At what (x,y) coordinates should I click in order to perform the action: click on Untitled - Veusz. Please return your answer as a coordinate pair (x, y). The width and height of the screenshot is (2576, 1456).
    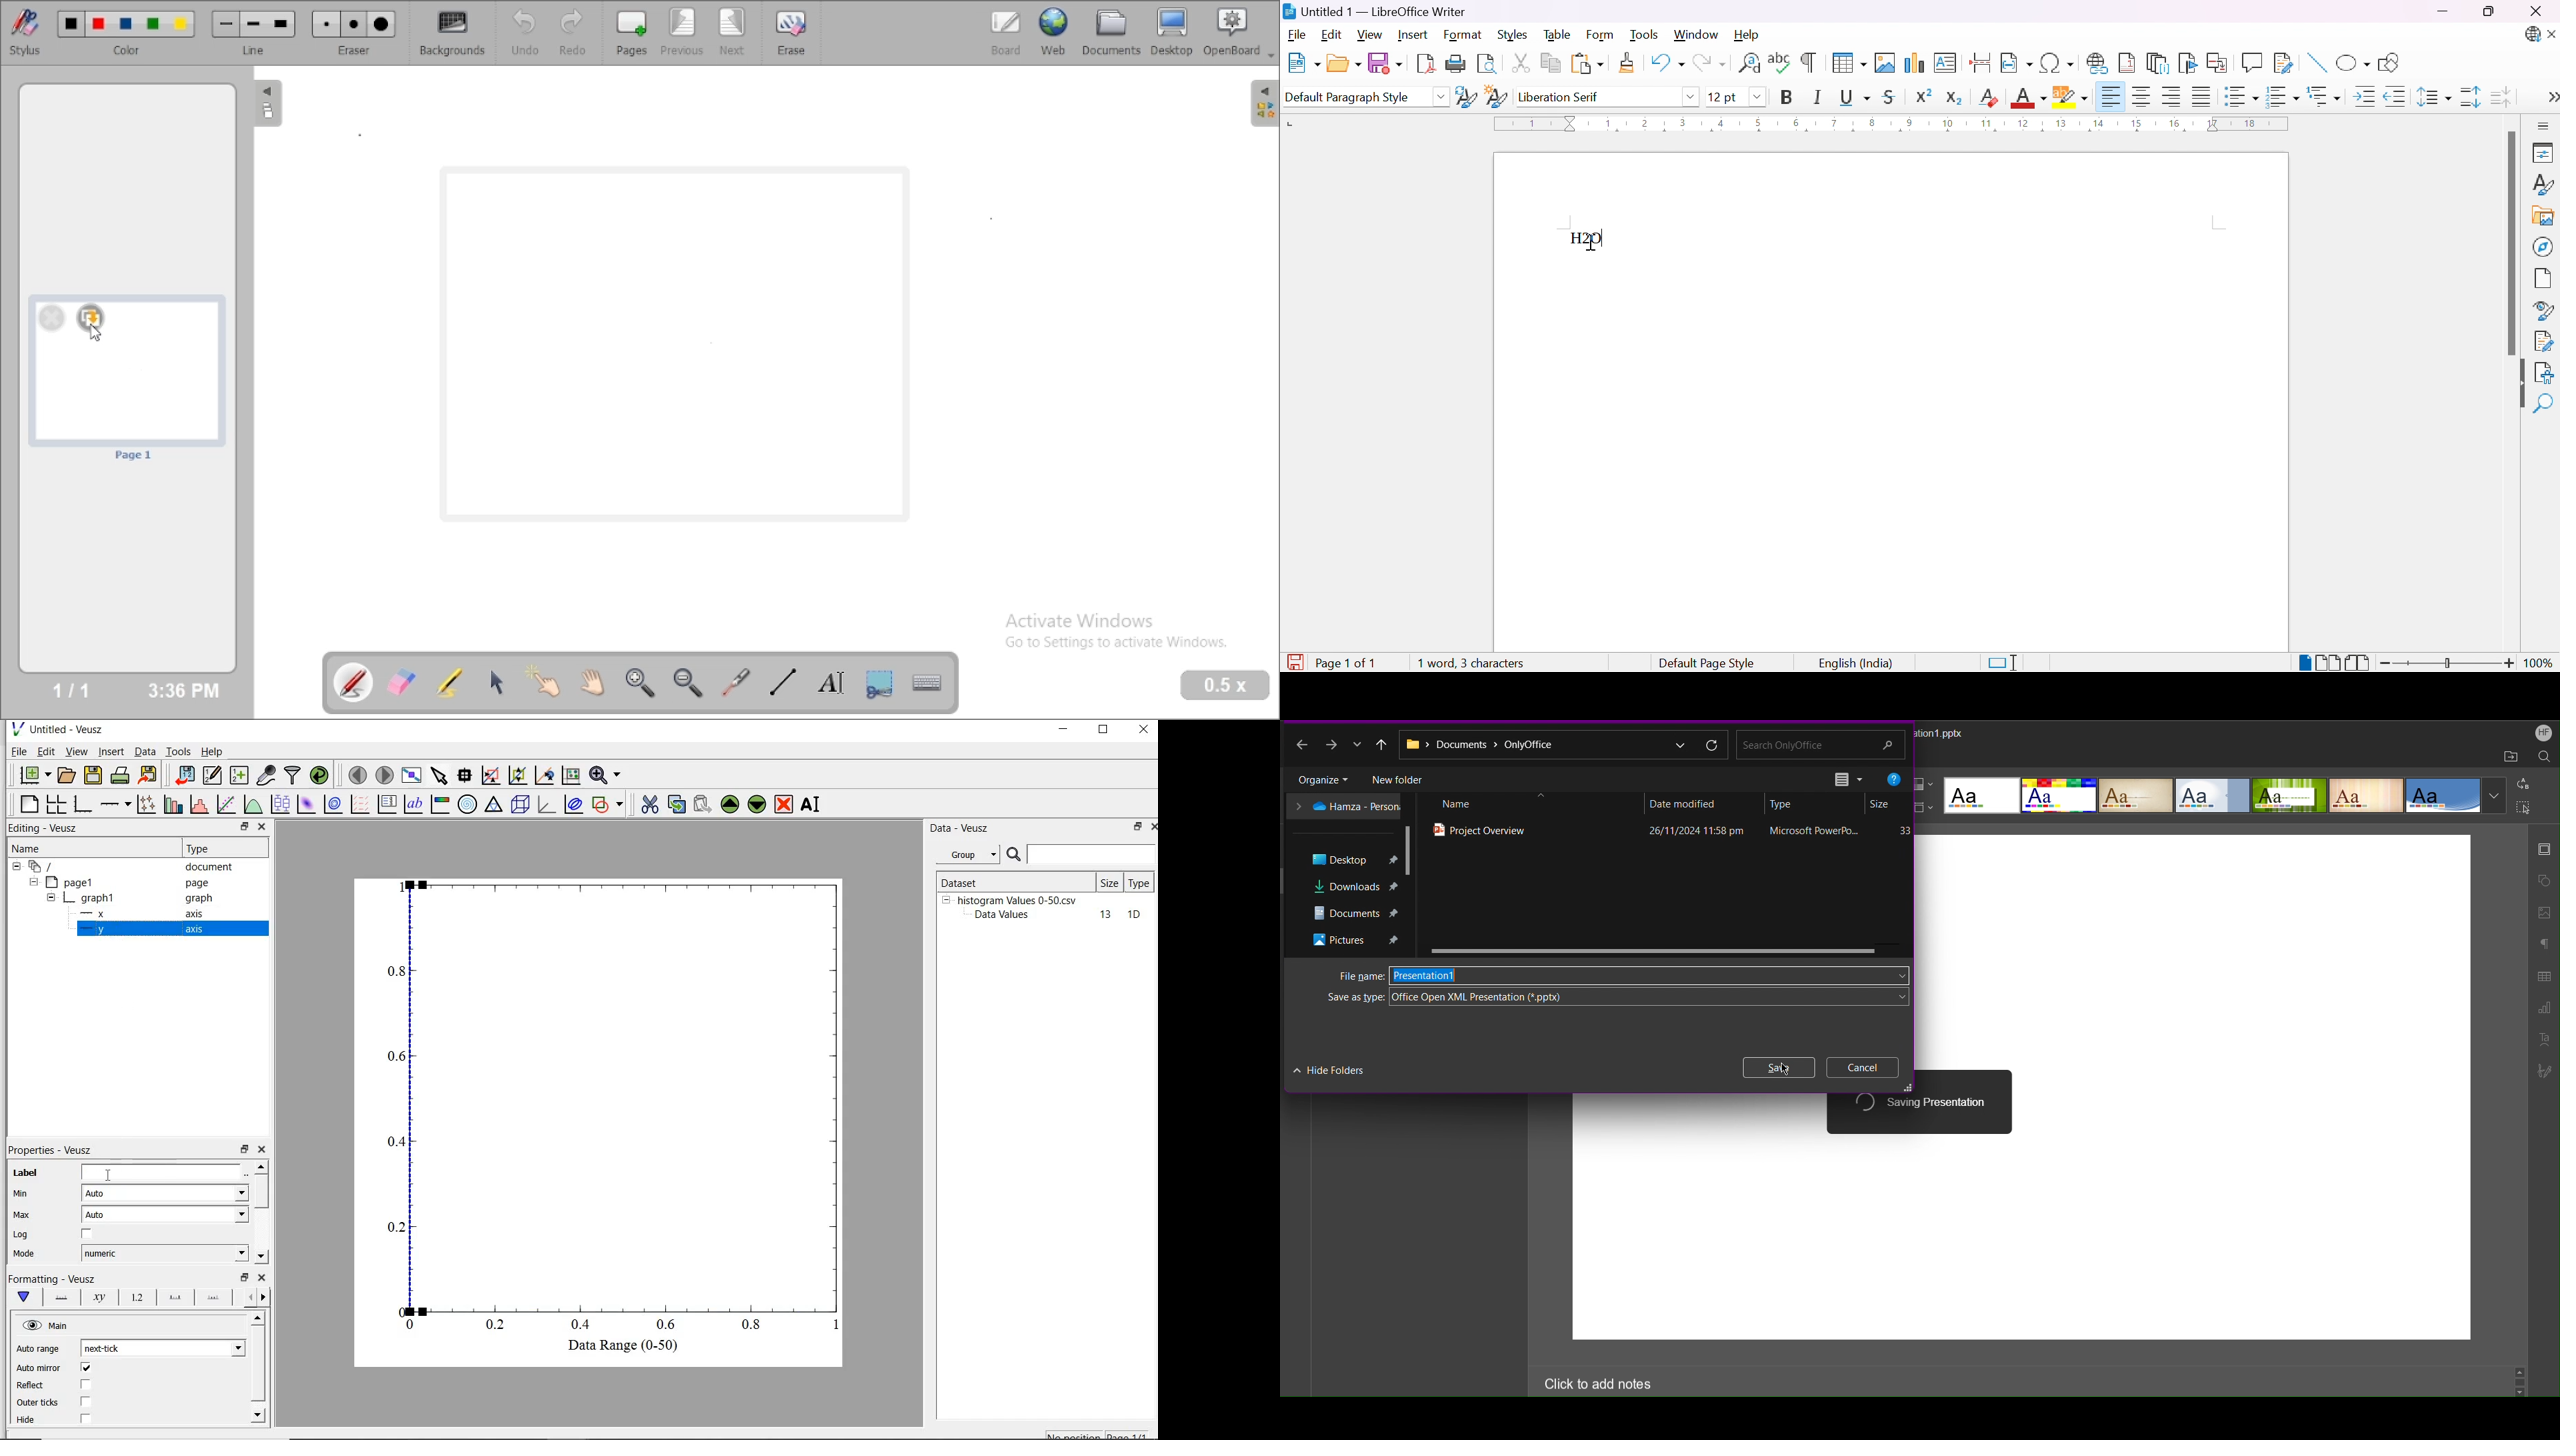
    Looking at the image, I should click on (70, 729).